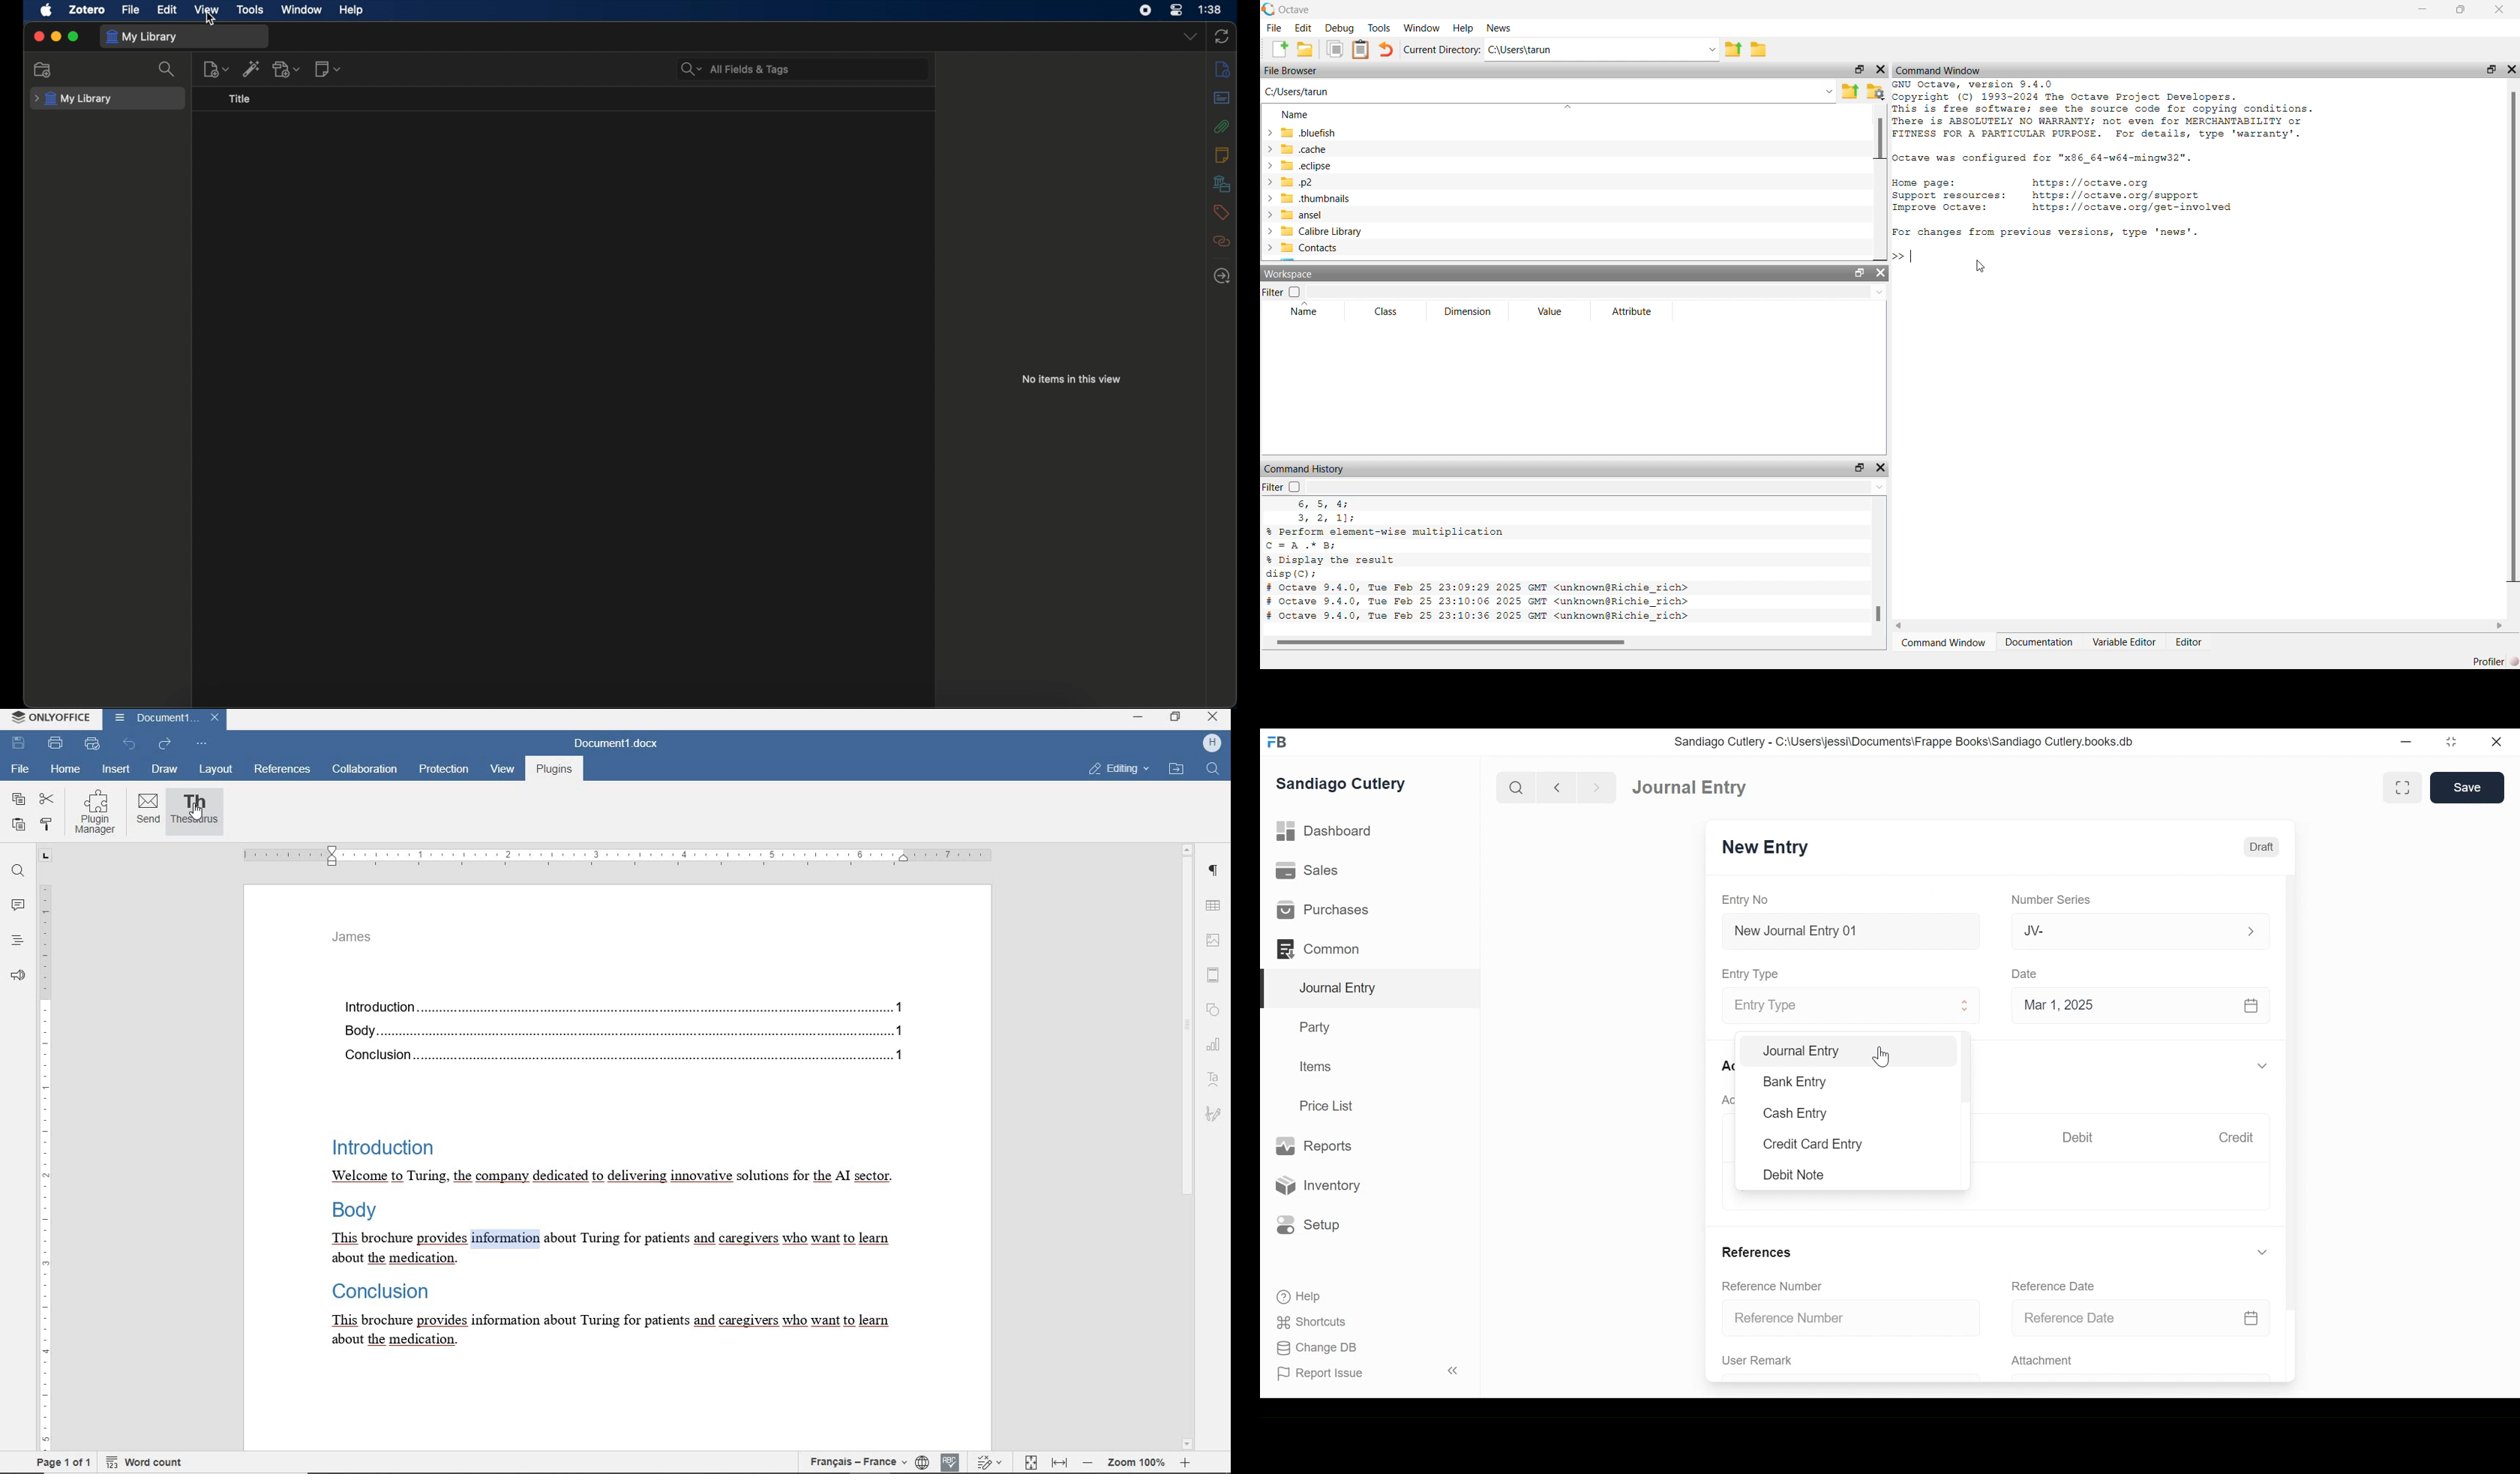 The image size is (2520, 1484). I want to click on Jv-, so click(2132, 931).